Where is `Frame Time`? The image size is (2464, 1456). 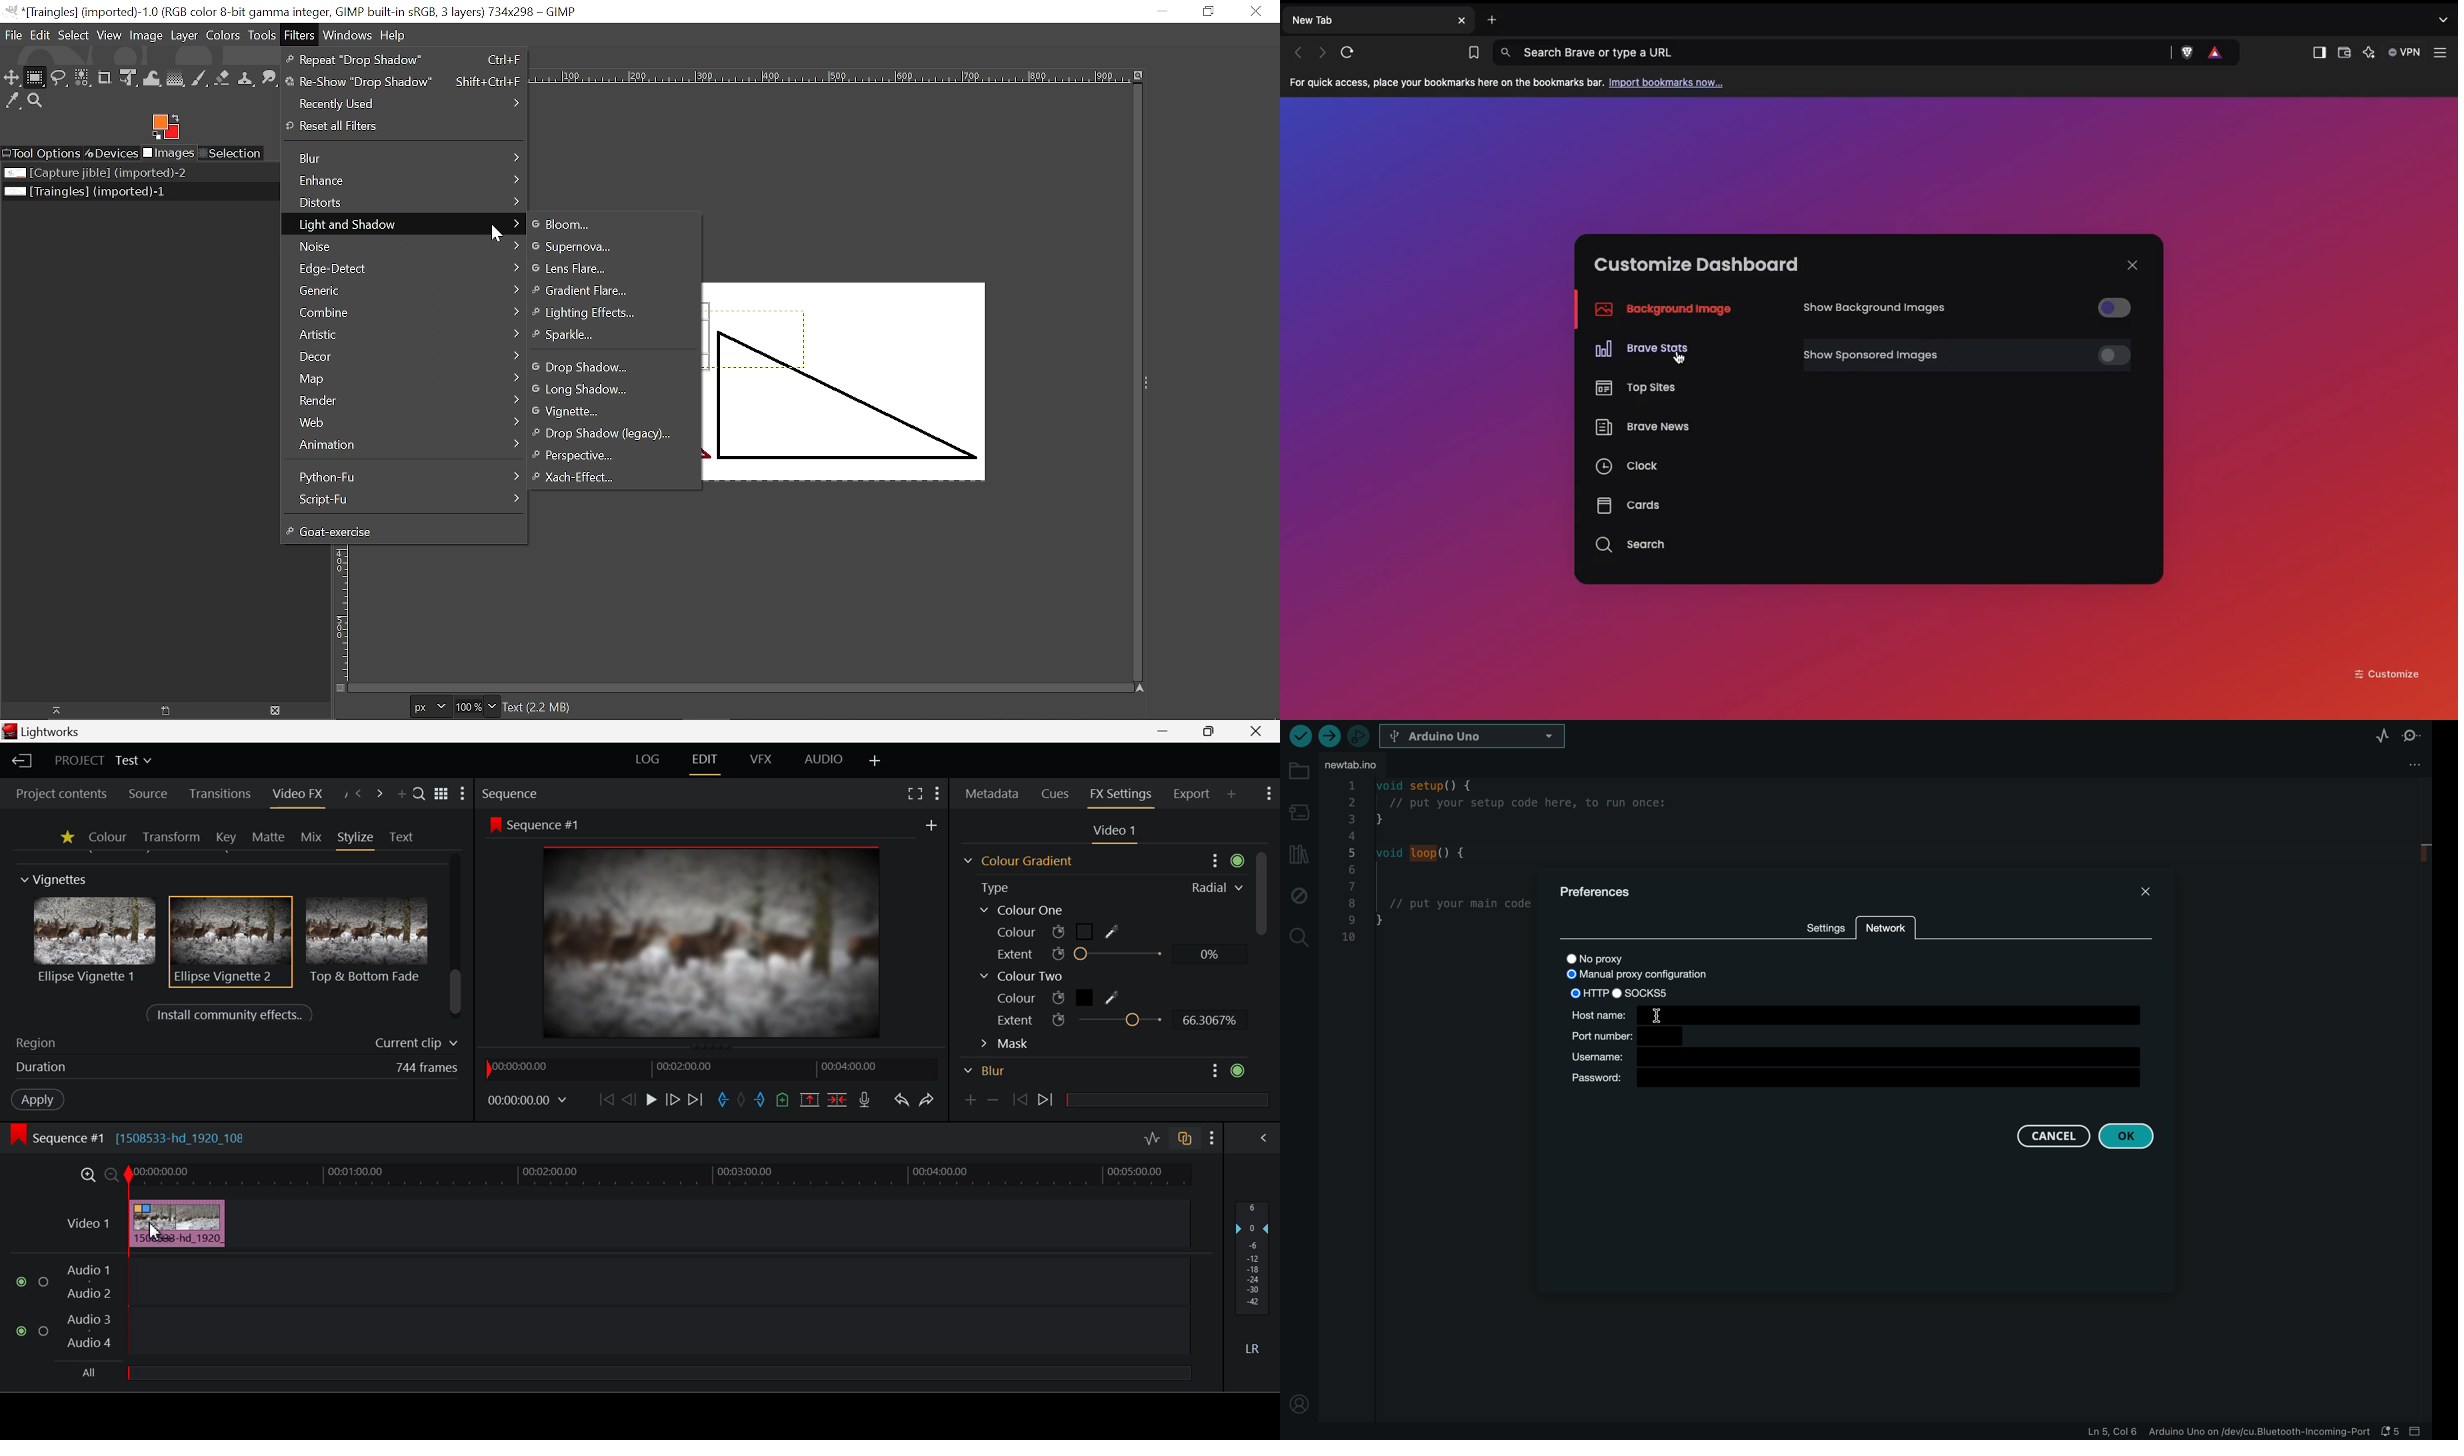
Frame Time is located at coordinates (528, 1099).